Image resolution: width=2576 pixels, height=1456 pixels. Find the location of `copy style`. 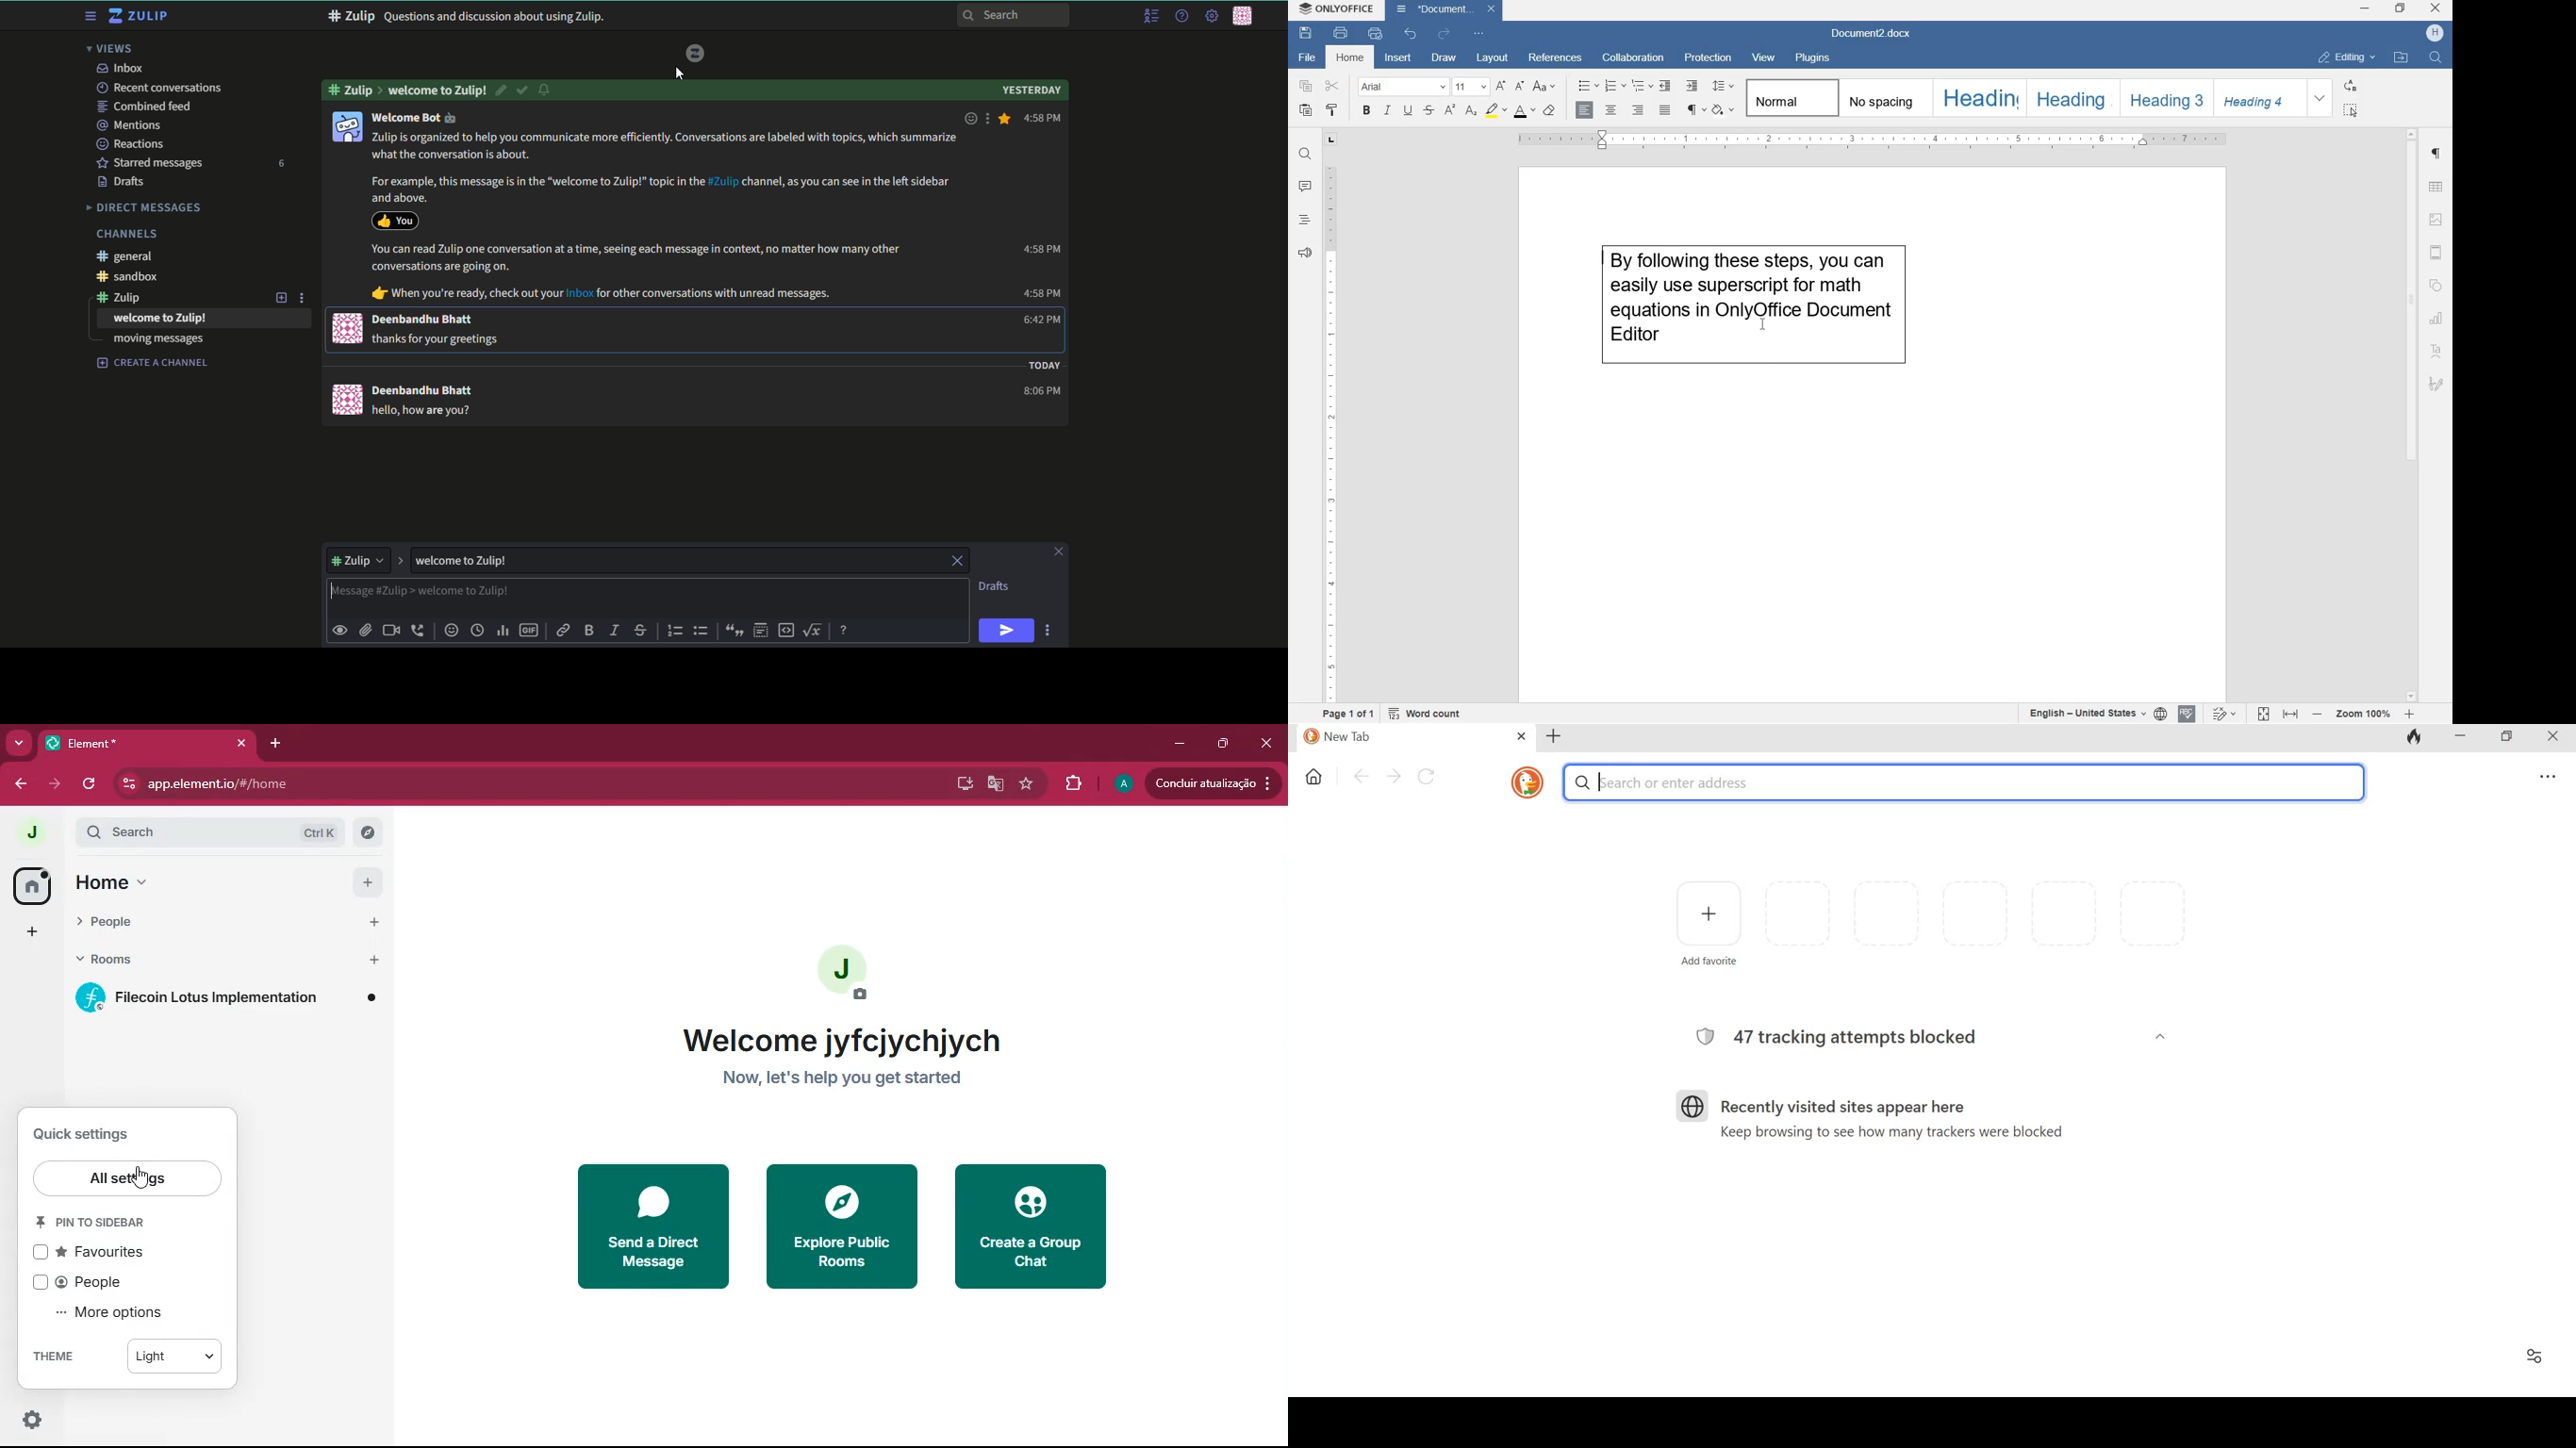

copy style is located at coordinates (1332, 110).